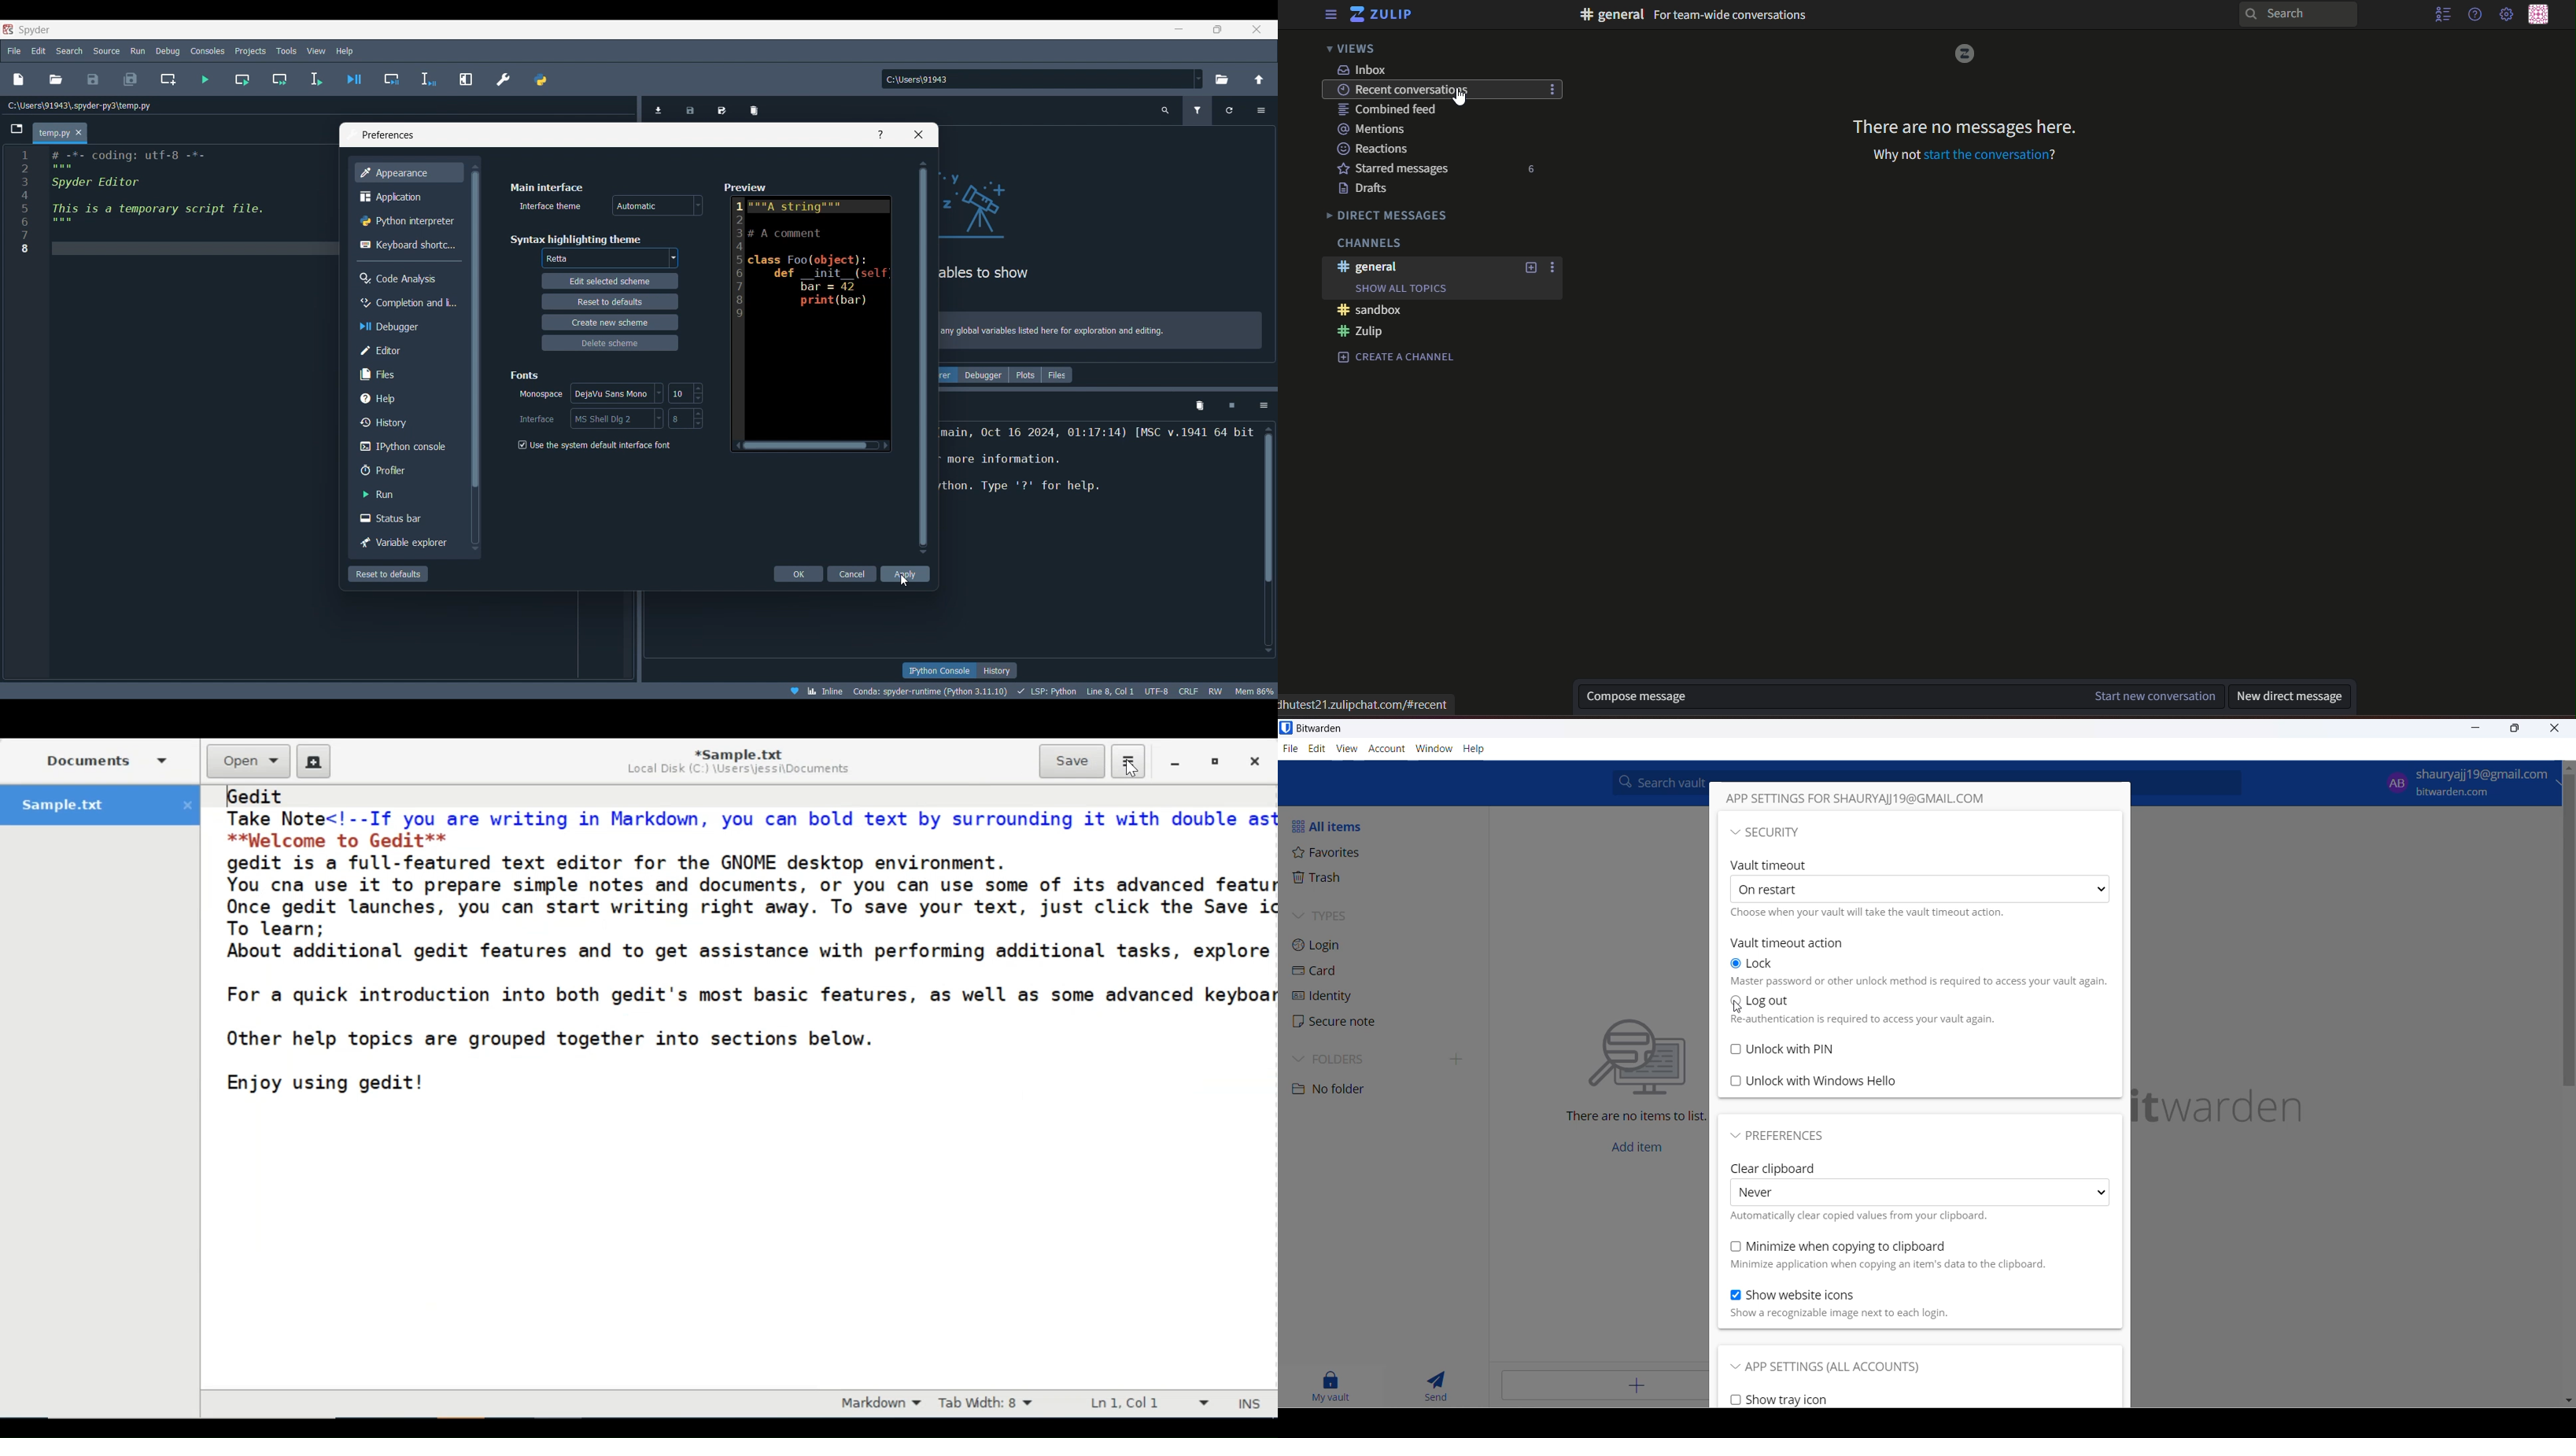  Describe the element at coordinates (2542, 14) in the screenshot. I see `personal menu` at that location.